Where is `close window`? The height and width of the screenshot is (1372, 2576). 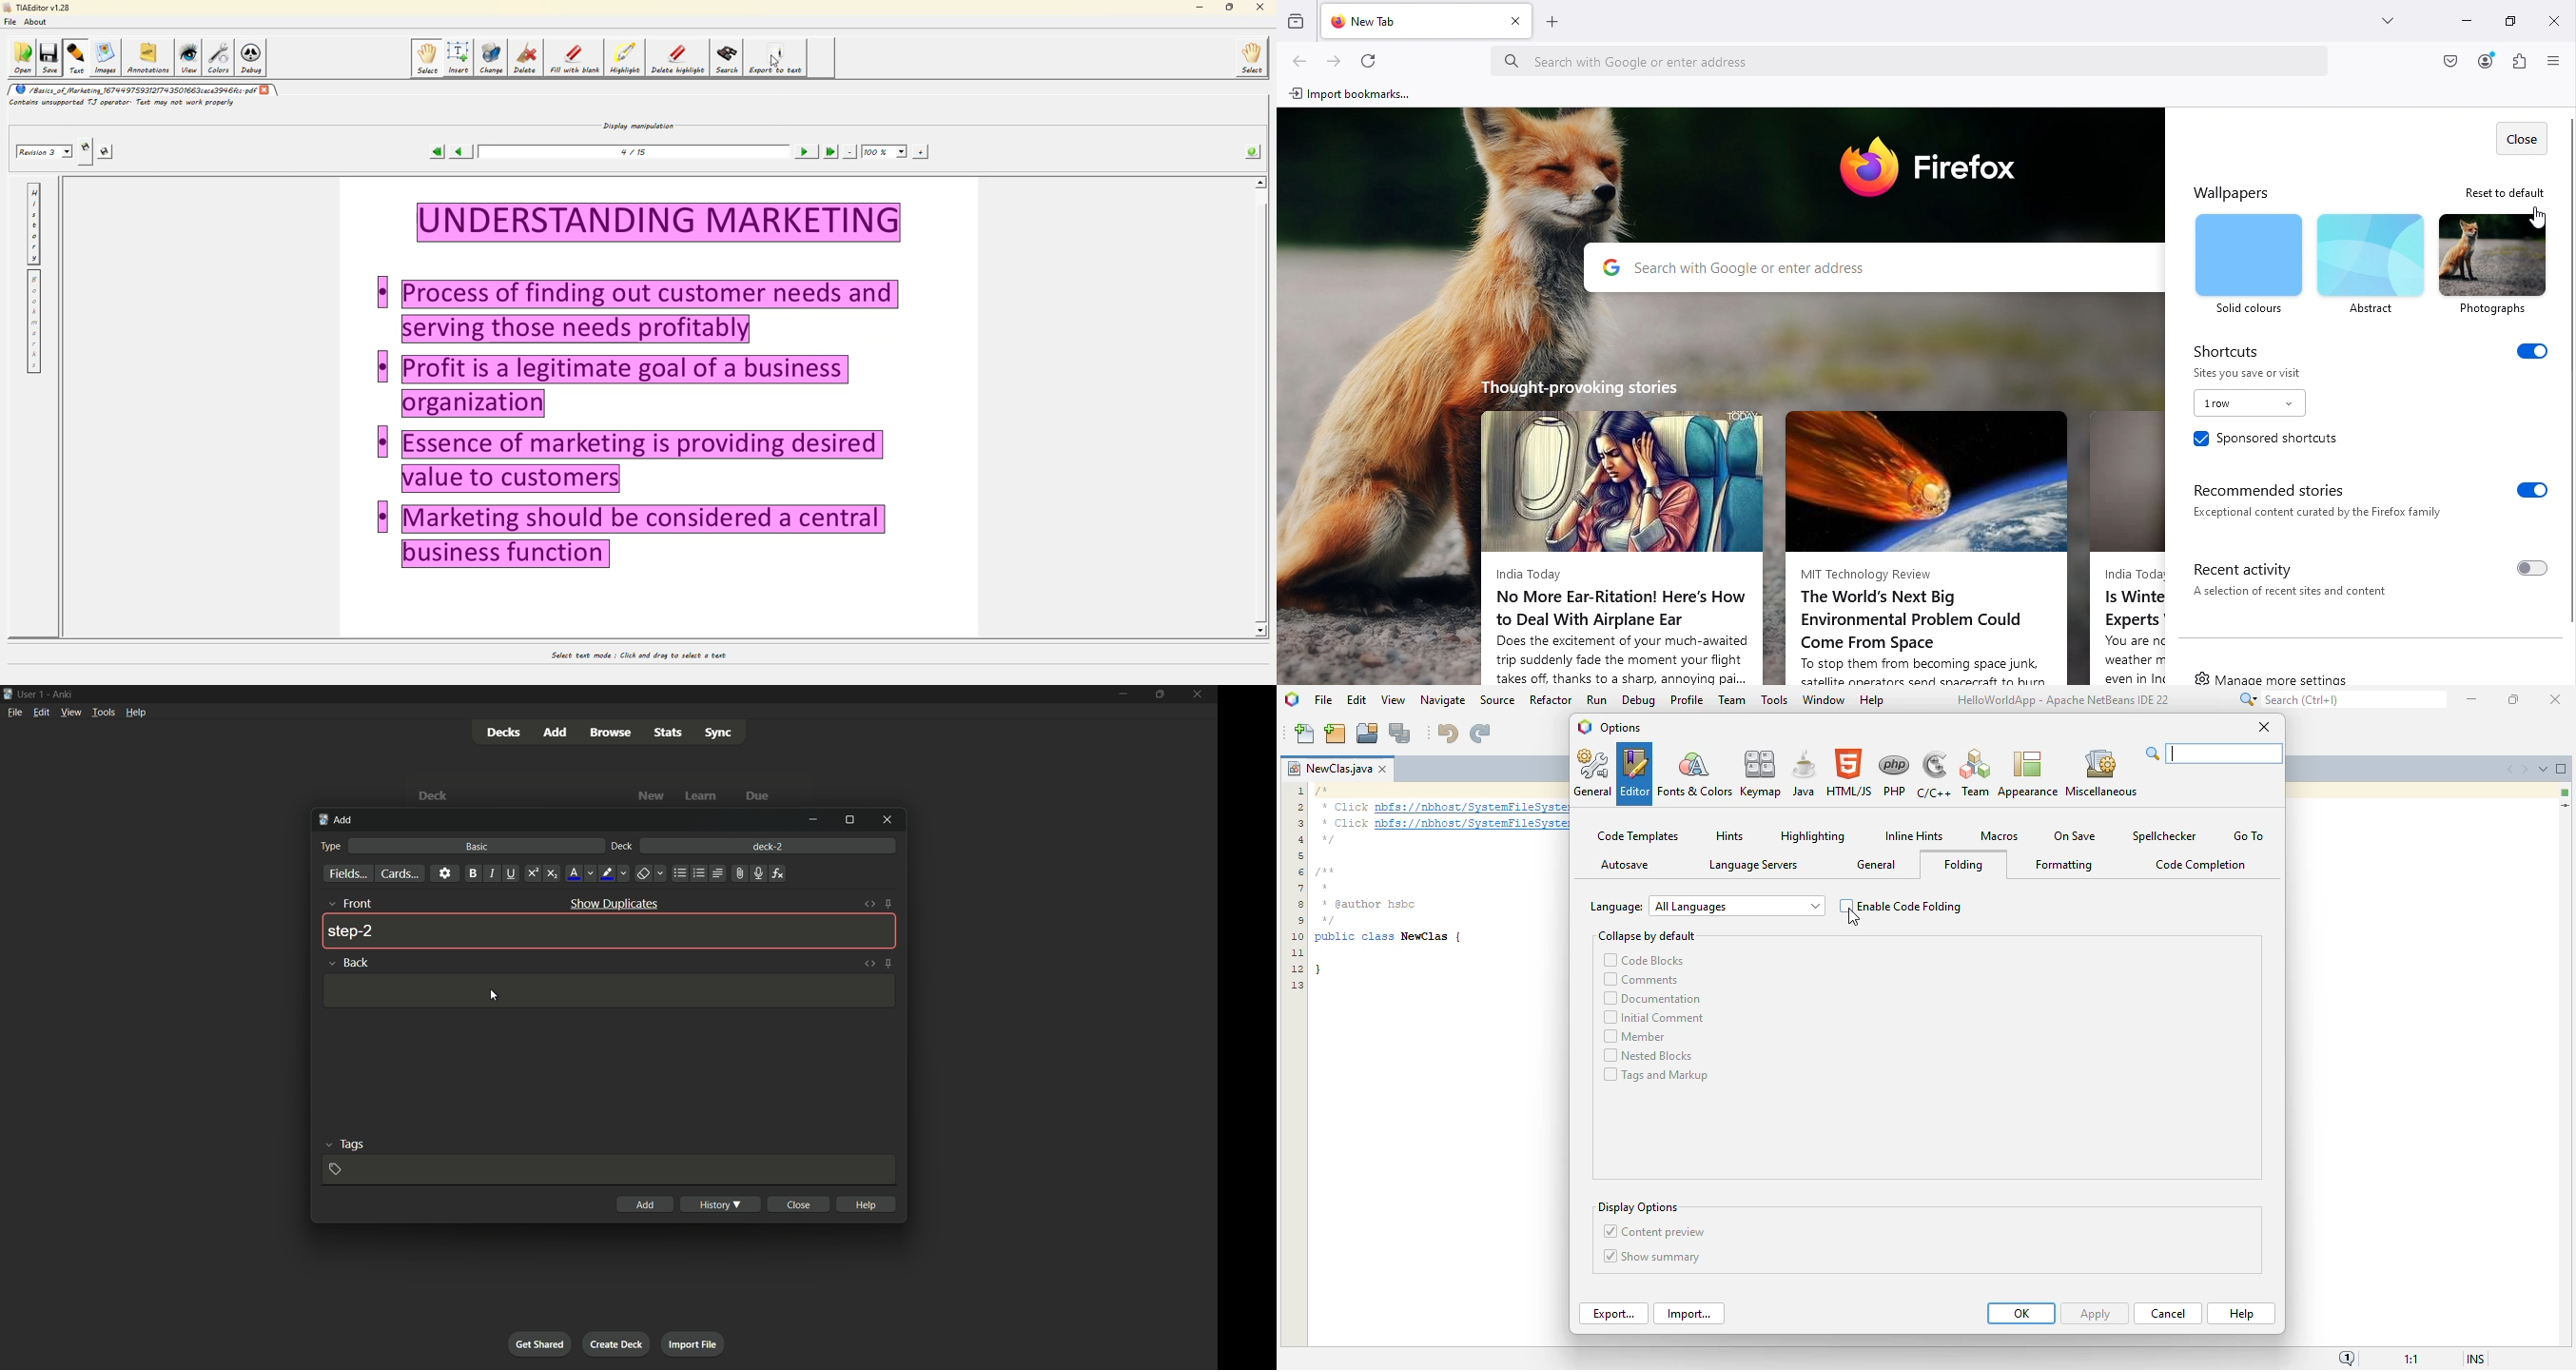 close window is located at coordinates (885, 819).